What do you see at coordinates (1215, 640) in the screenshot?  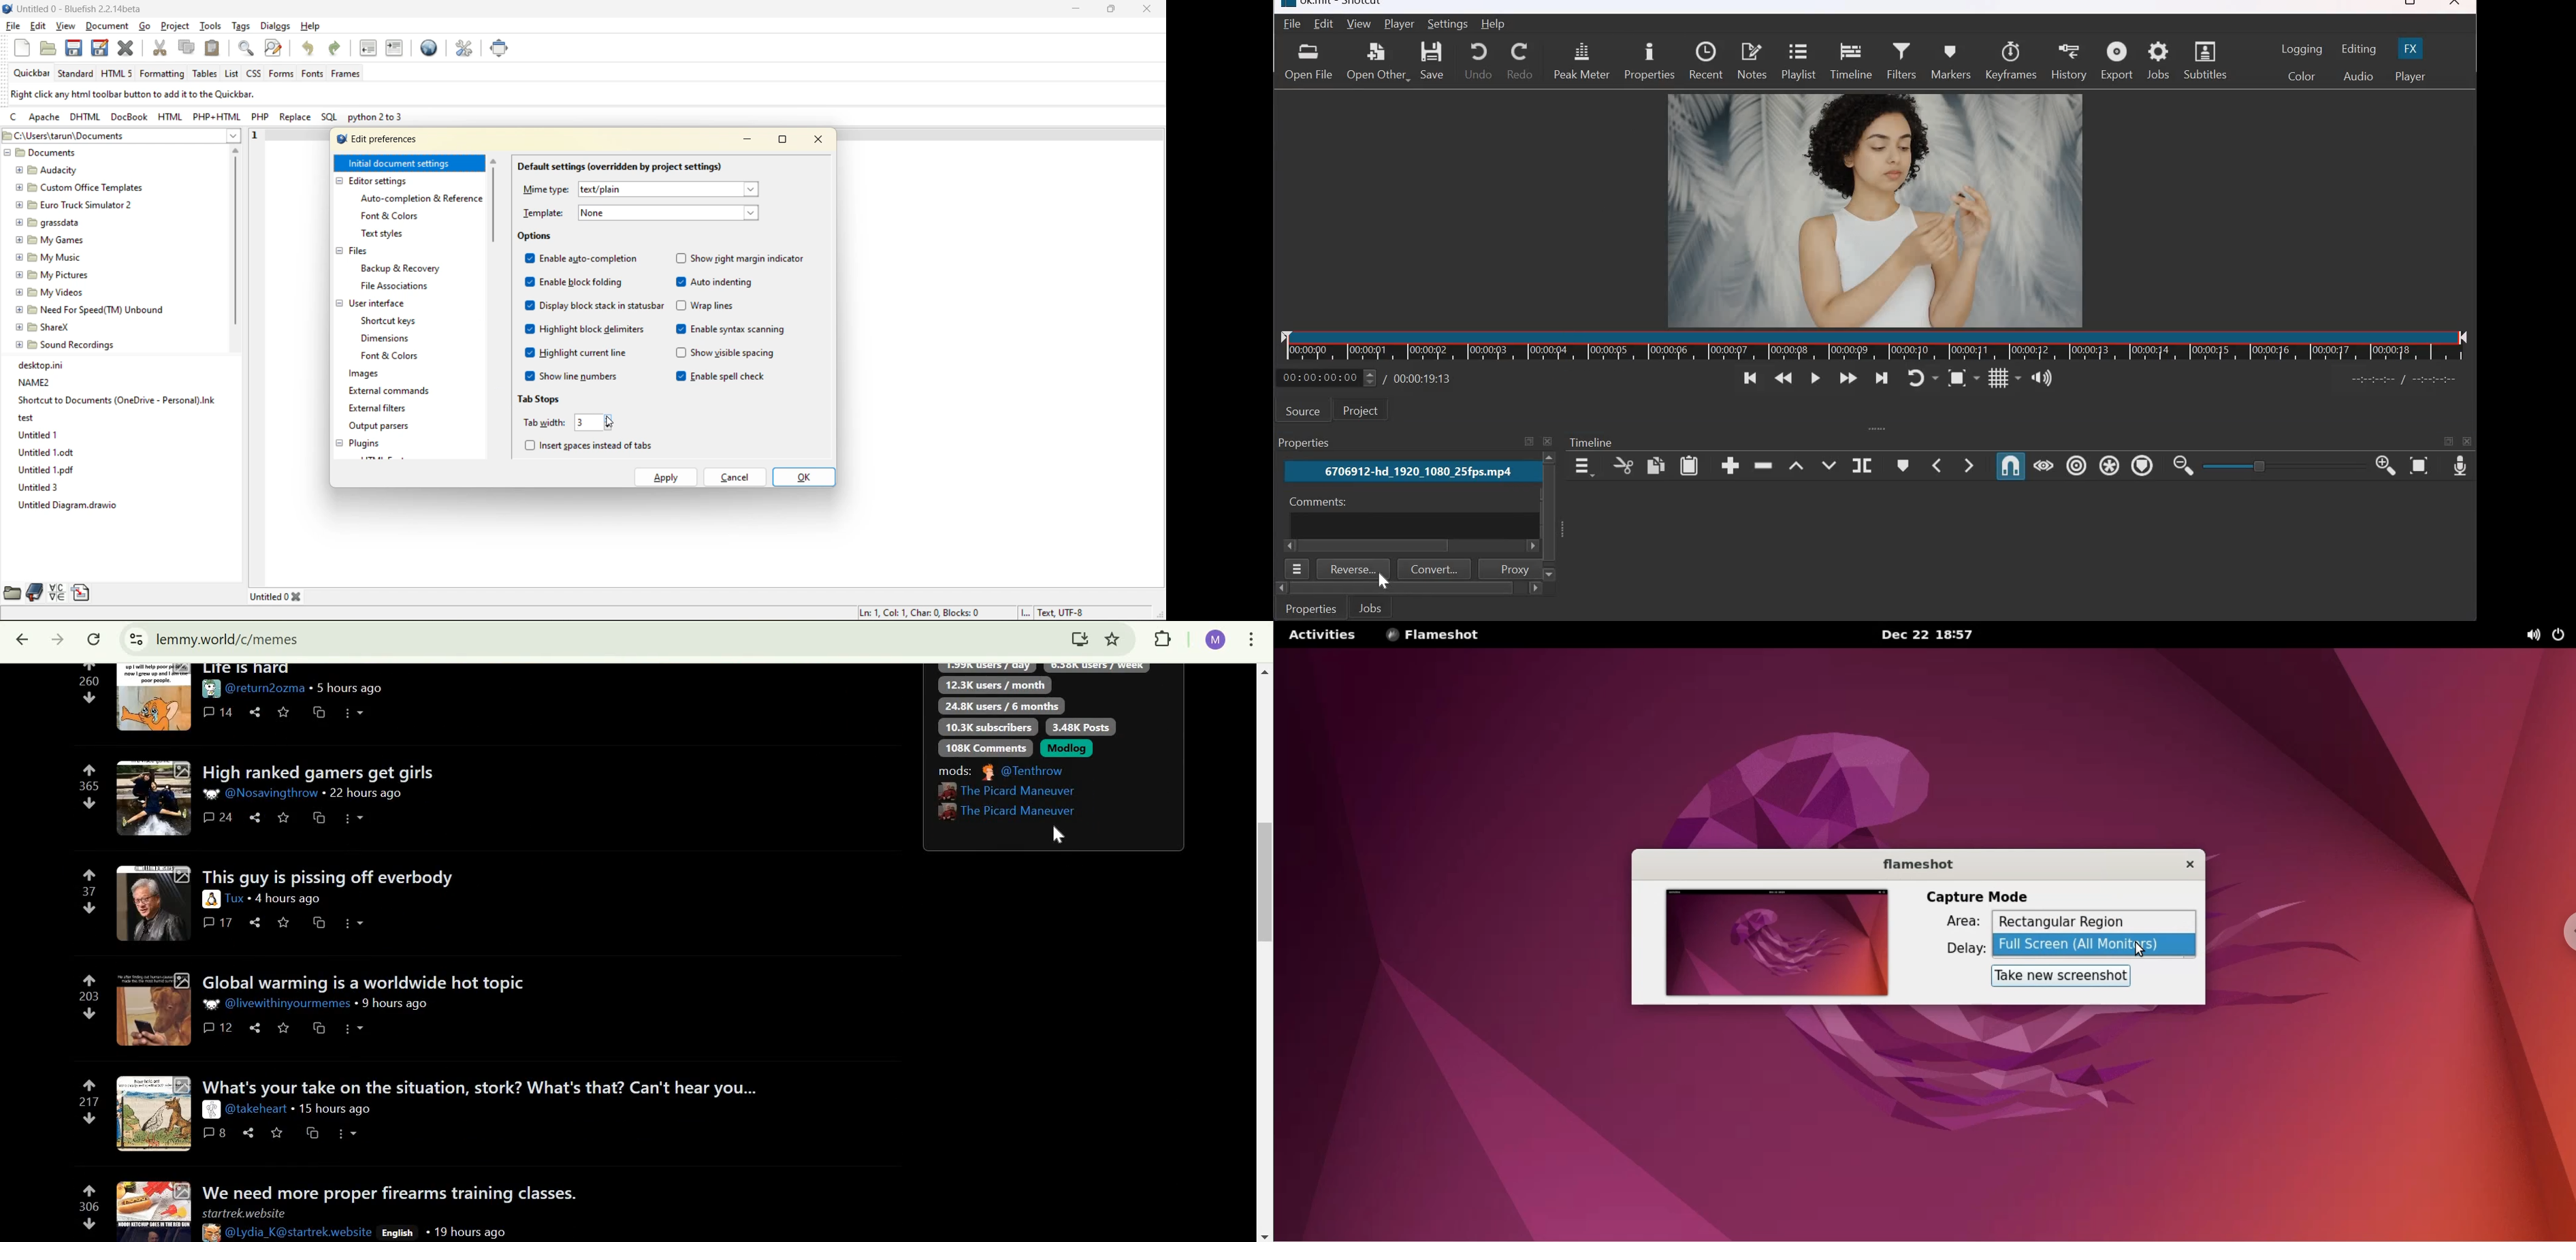 I see `Google account` at bounding box center [1215, 640].